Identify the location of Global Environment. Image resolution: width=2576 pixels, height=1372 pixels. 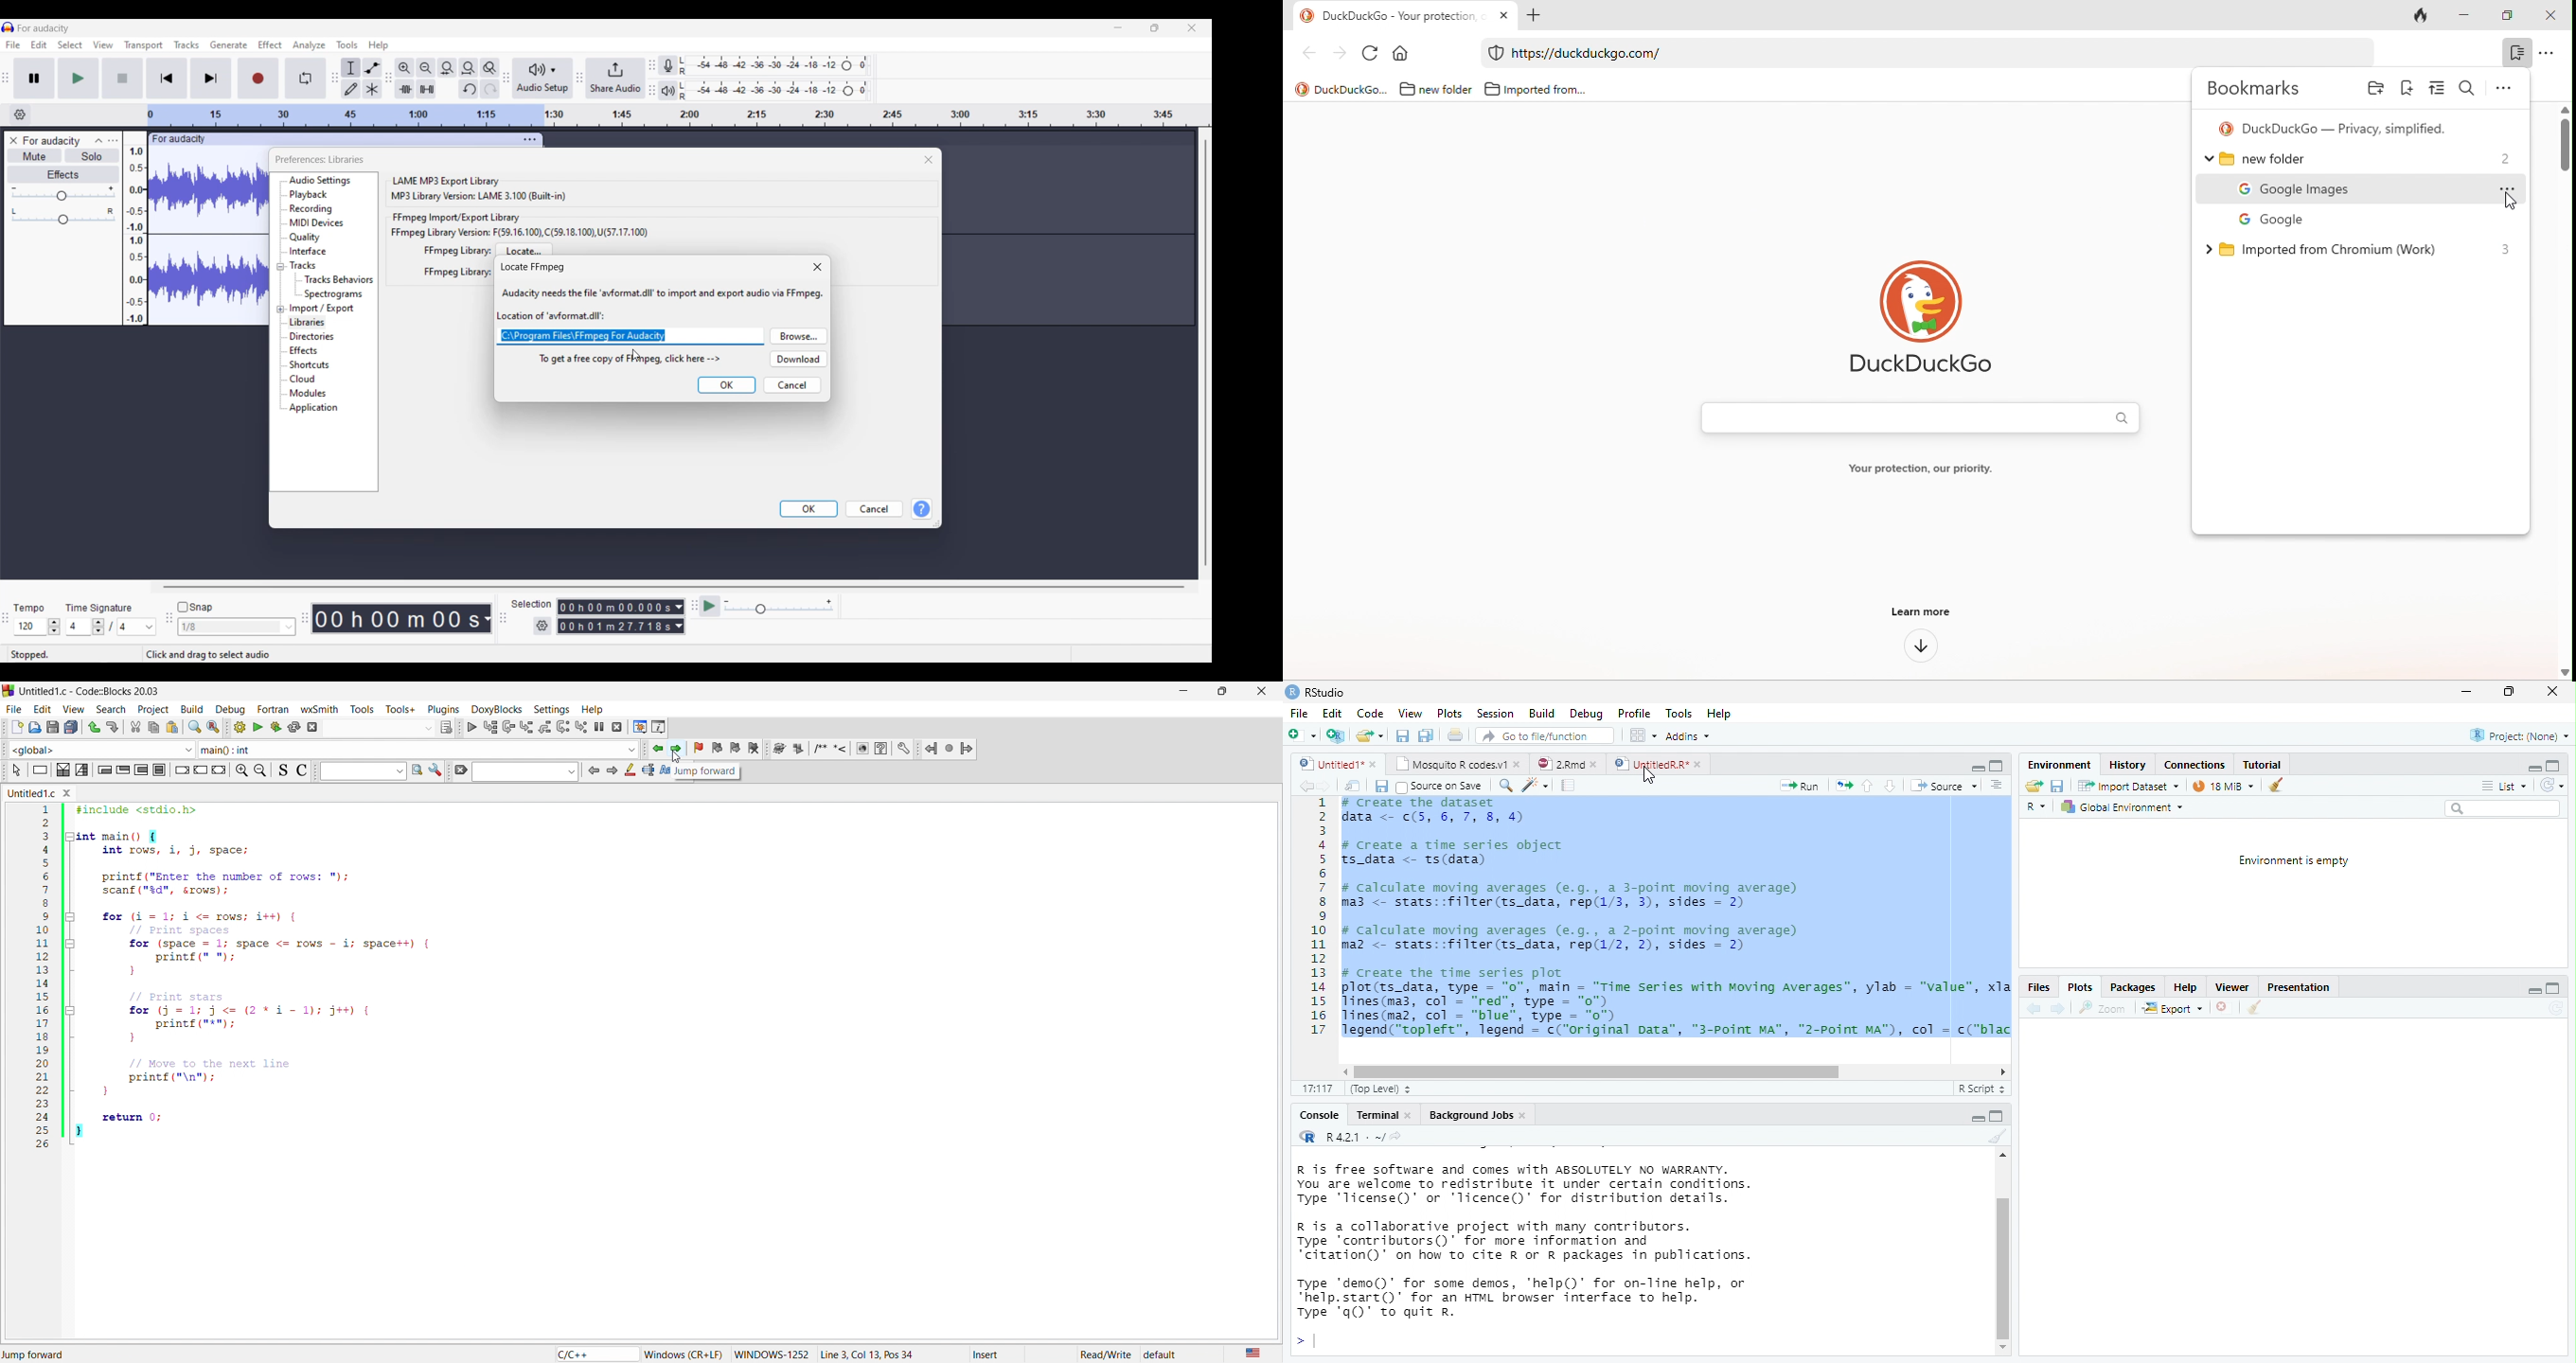
(2122, 807).